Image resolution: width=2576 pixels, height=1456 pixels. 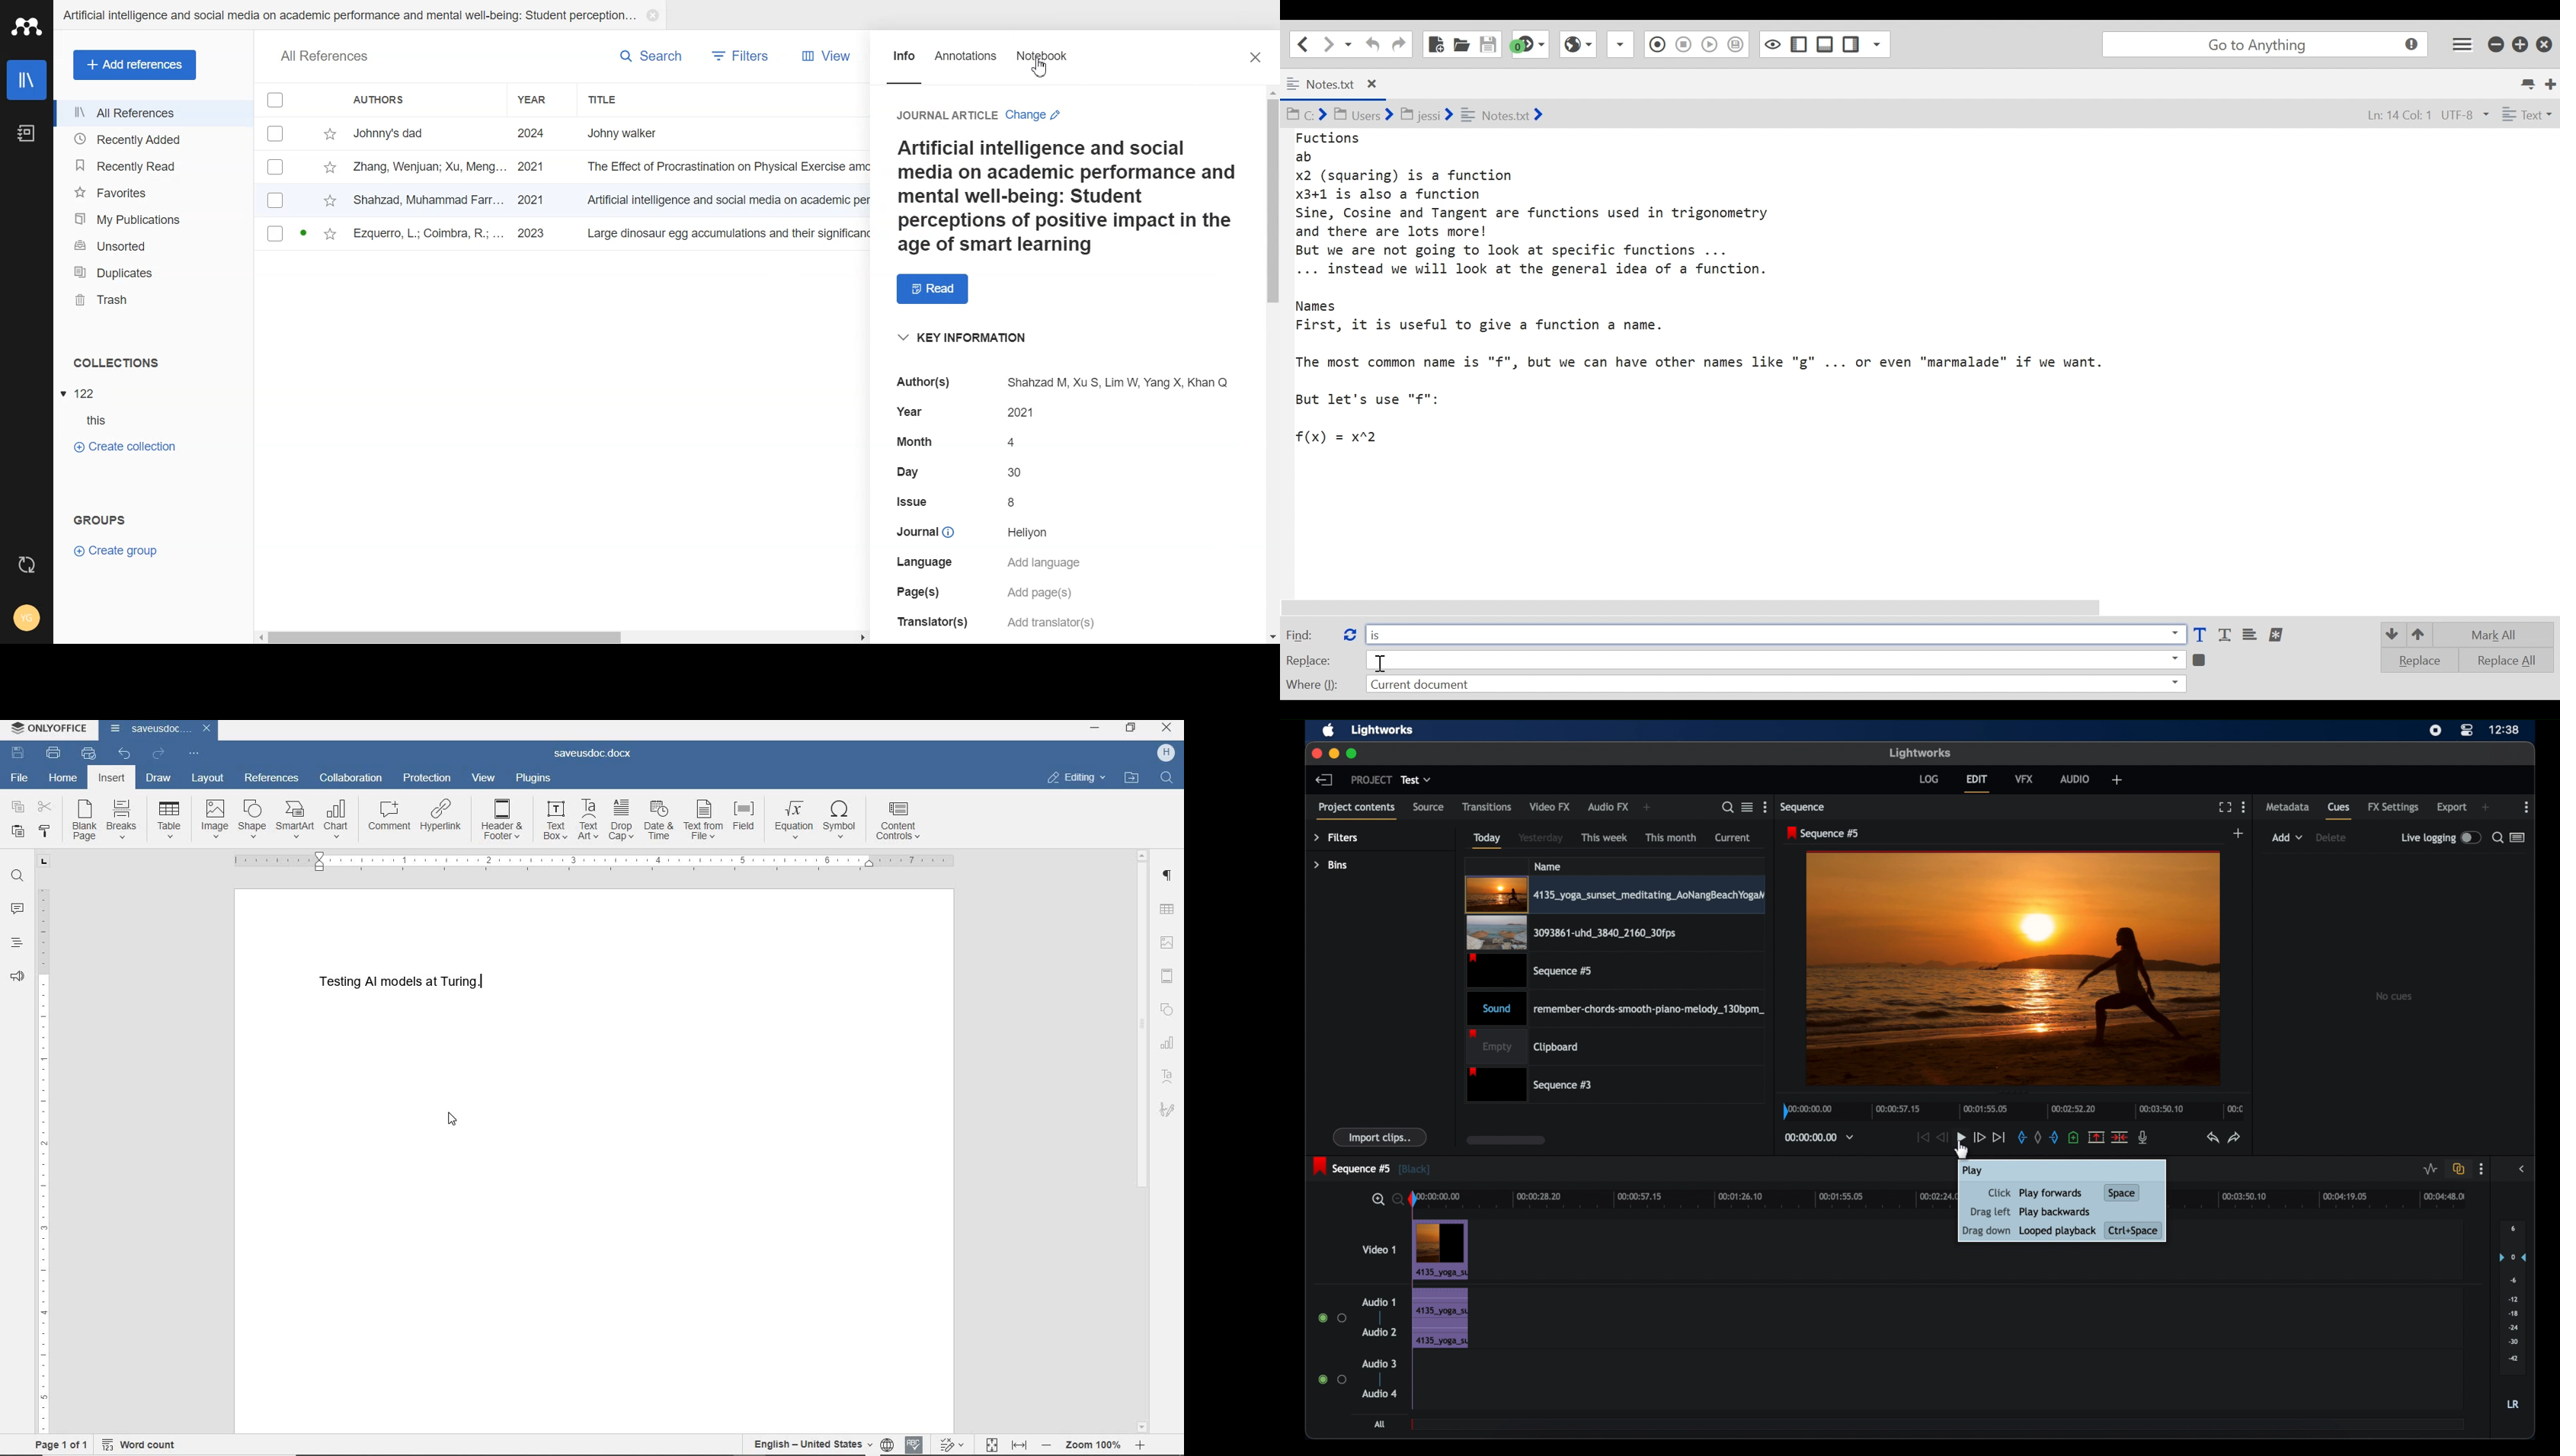 I want to click on Replace Button, so click(x=1349, y=633).